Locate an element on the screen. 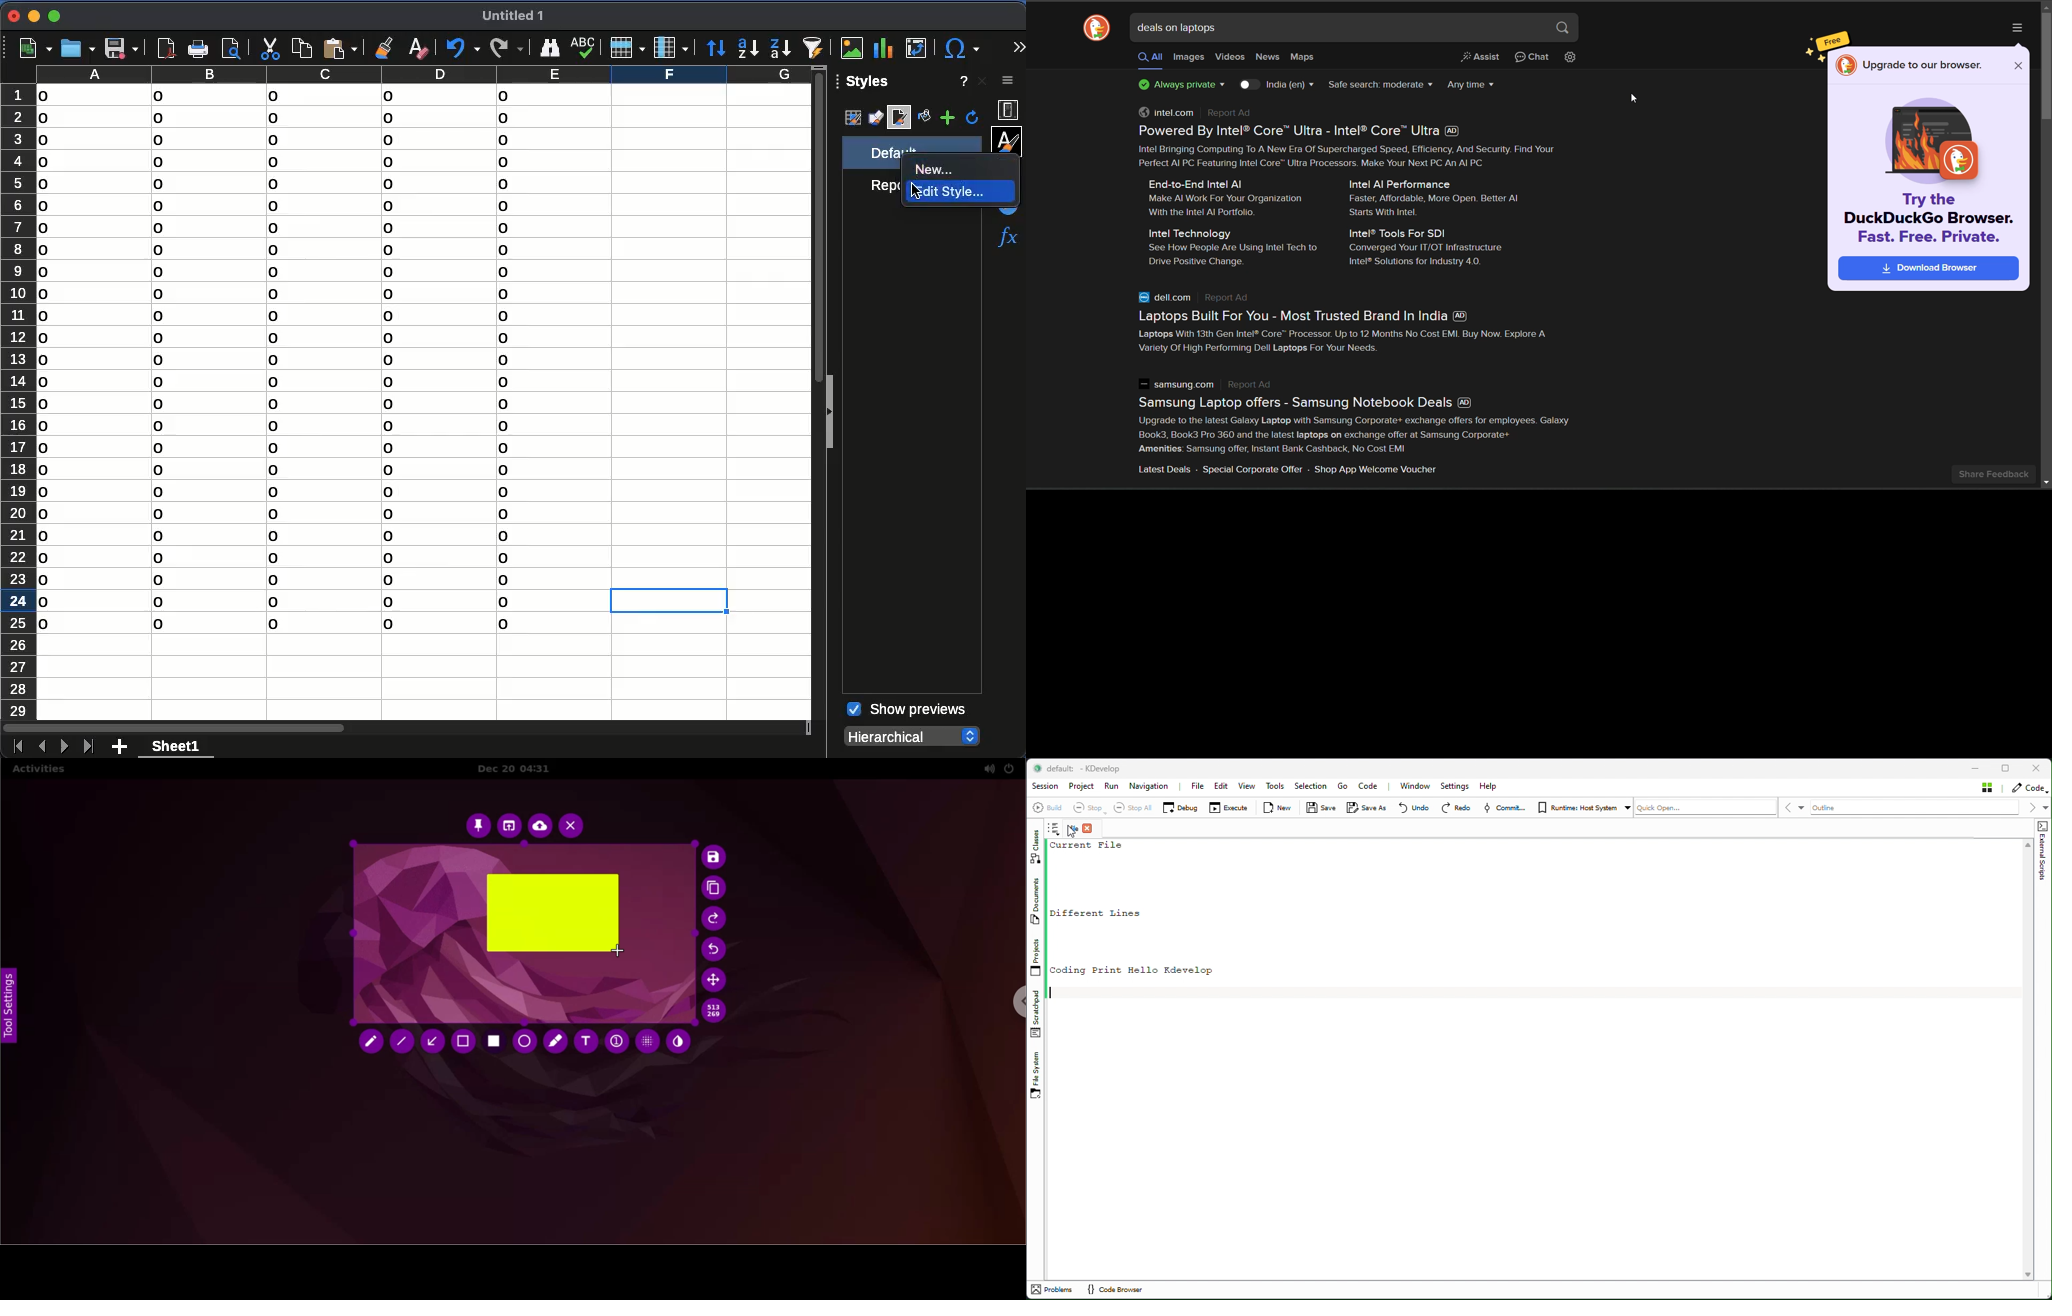 This screenshot has width=2072, height=1316. clear formatting is located at coordinates (420, 47).